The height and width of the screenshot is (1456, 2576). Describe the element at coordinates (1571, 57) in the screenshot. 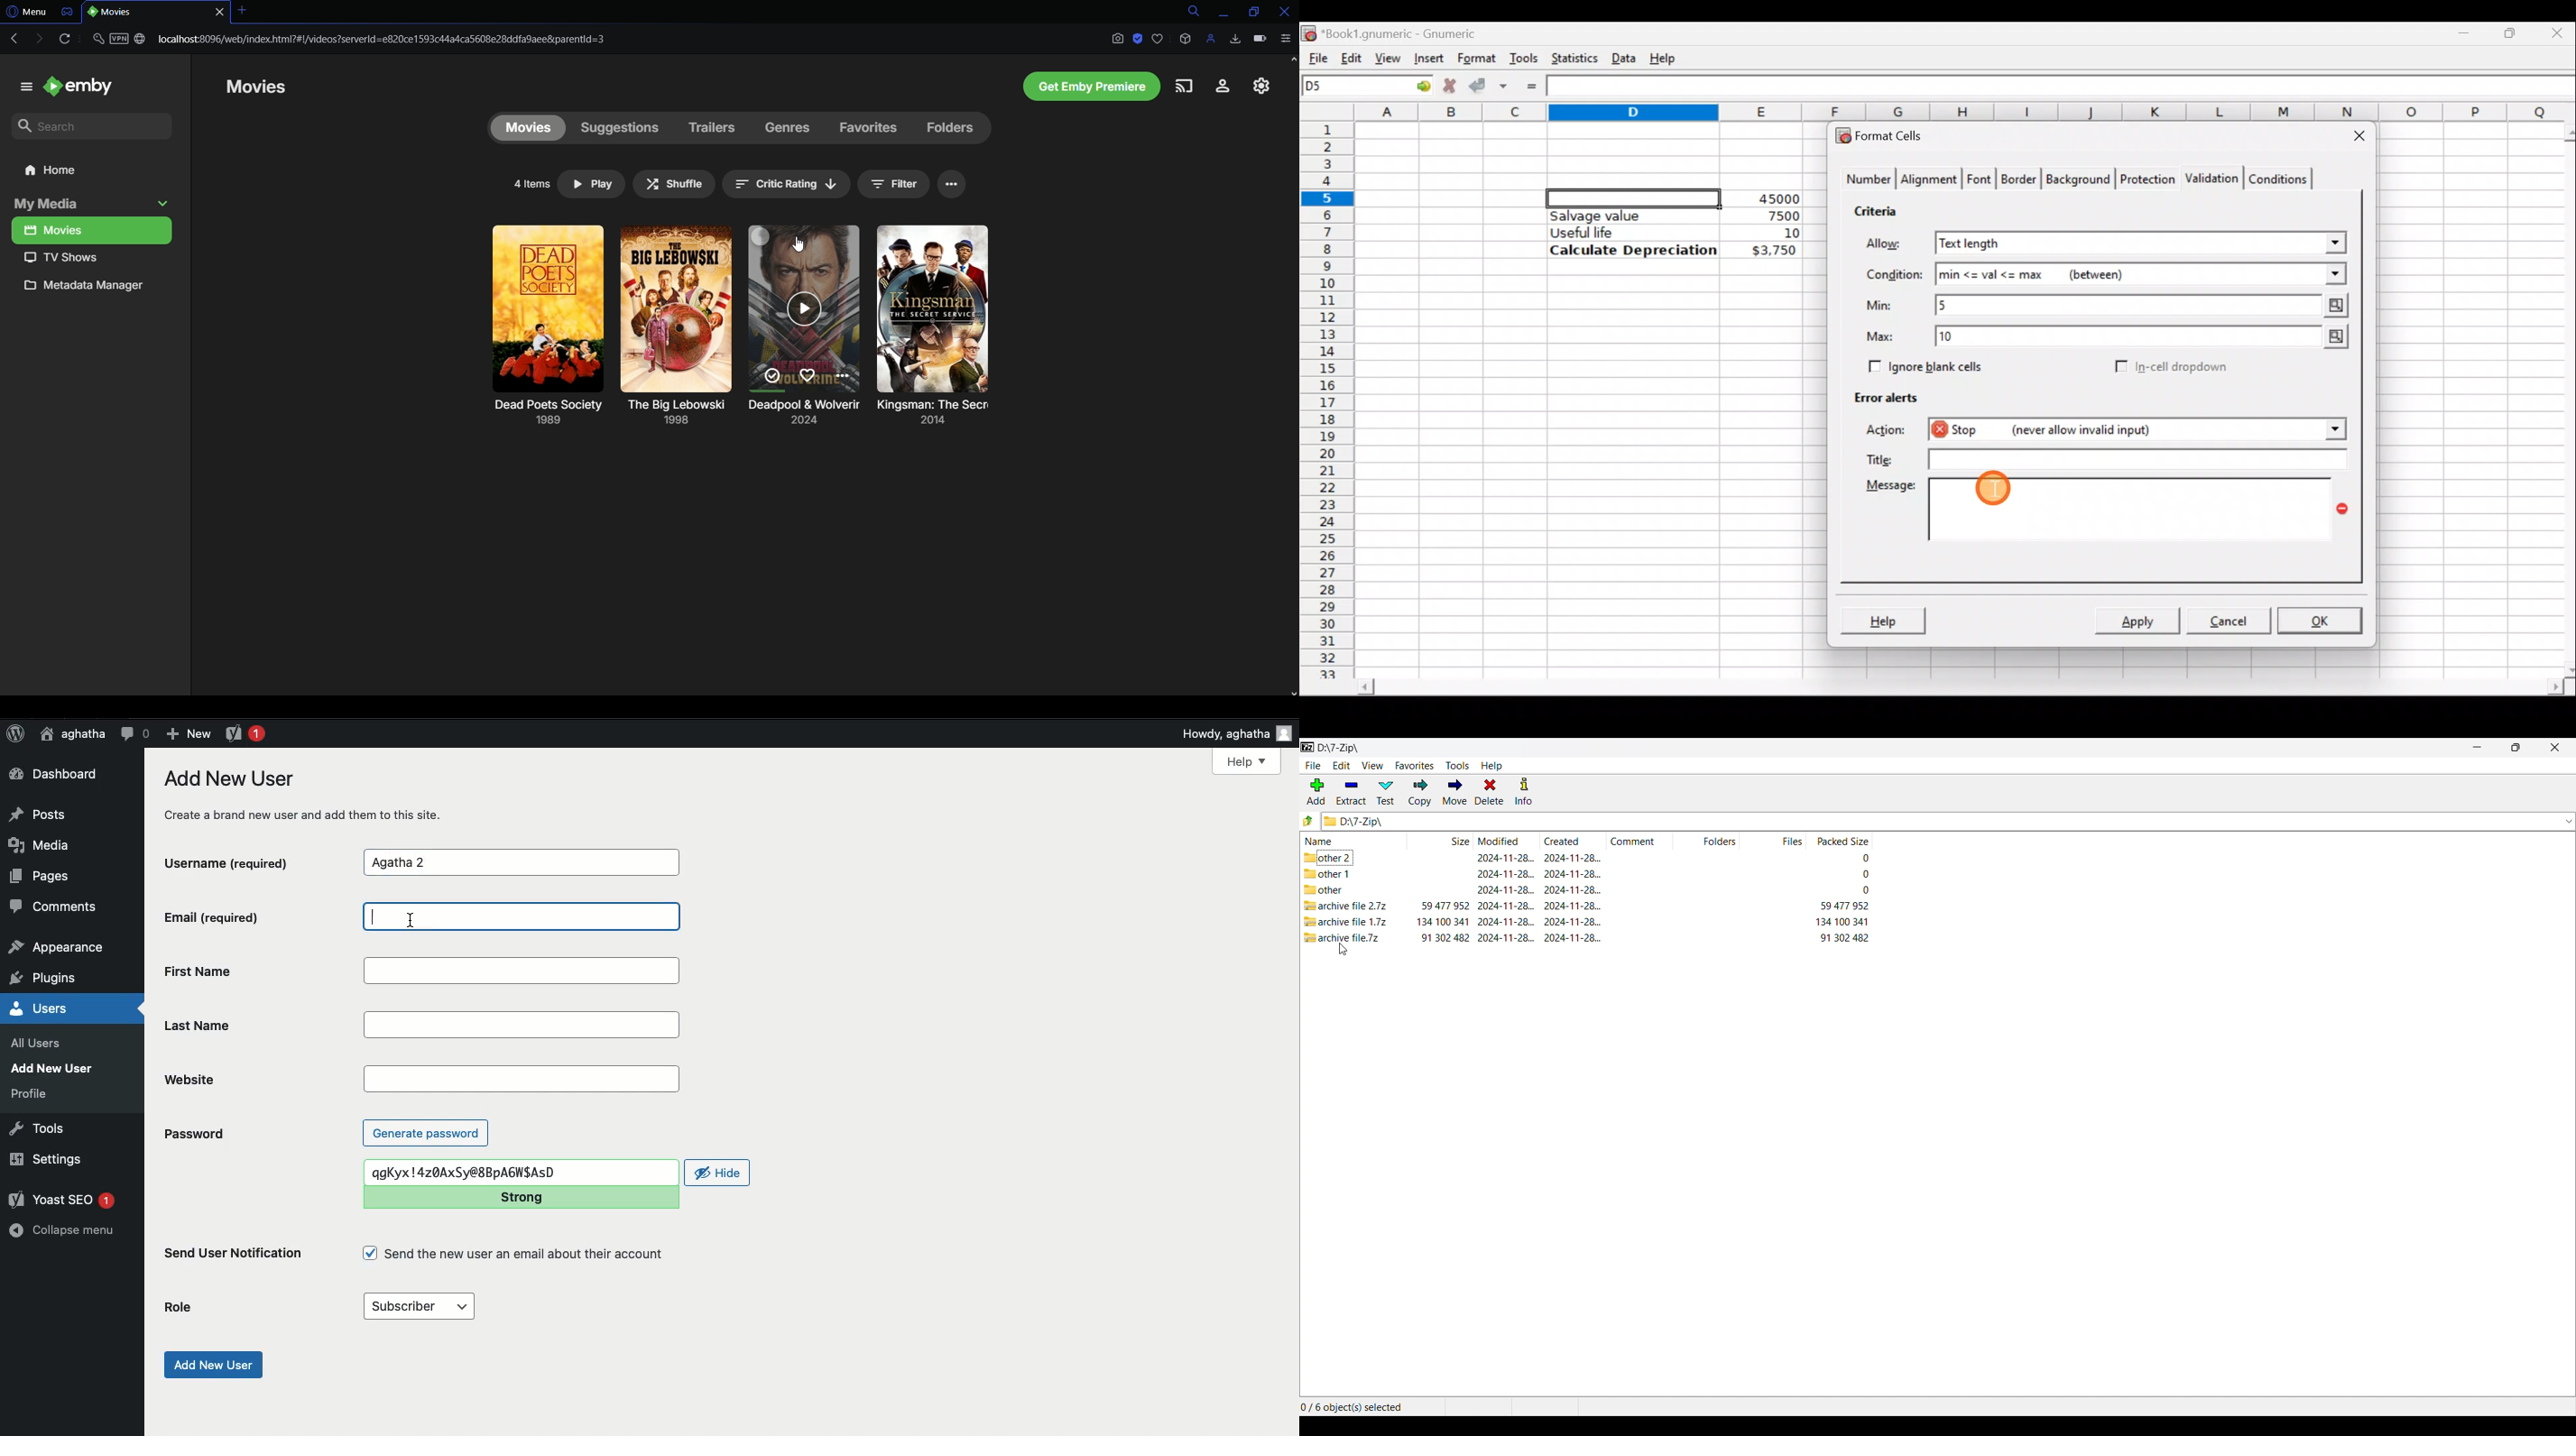

I see `Statistics` at that location.